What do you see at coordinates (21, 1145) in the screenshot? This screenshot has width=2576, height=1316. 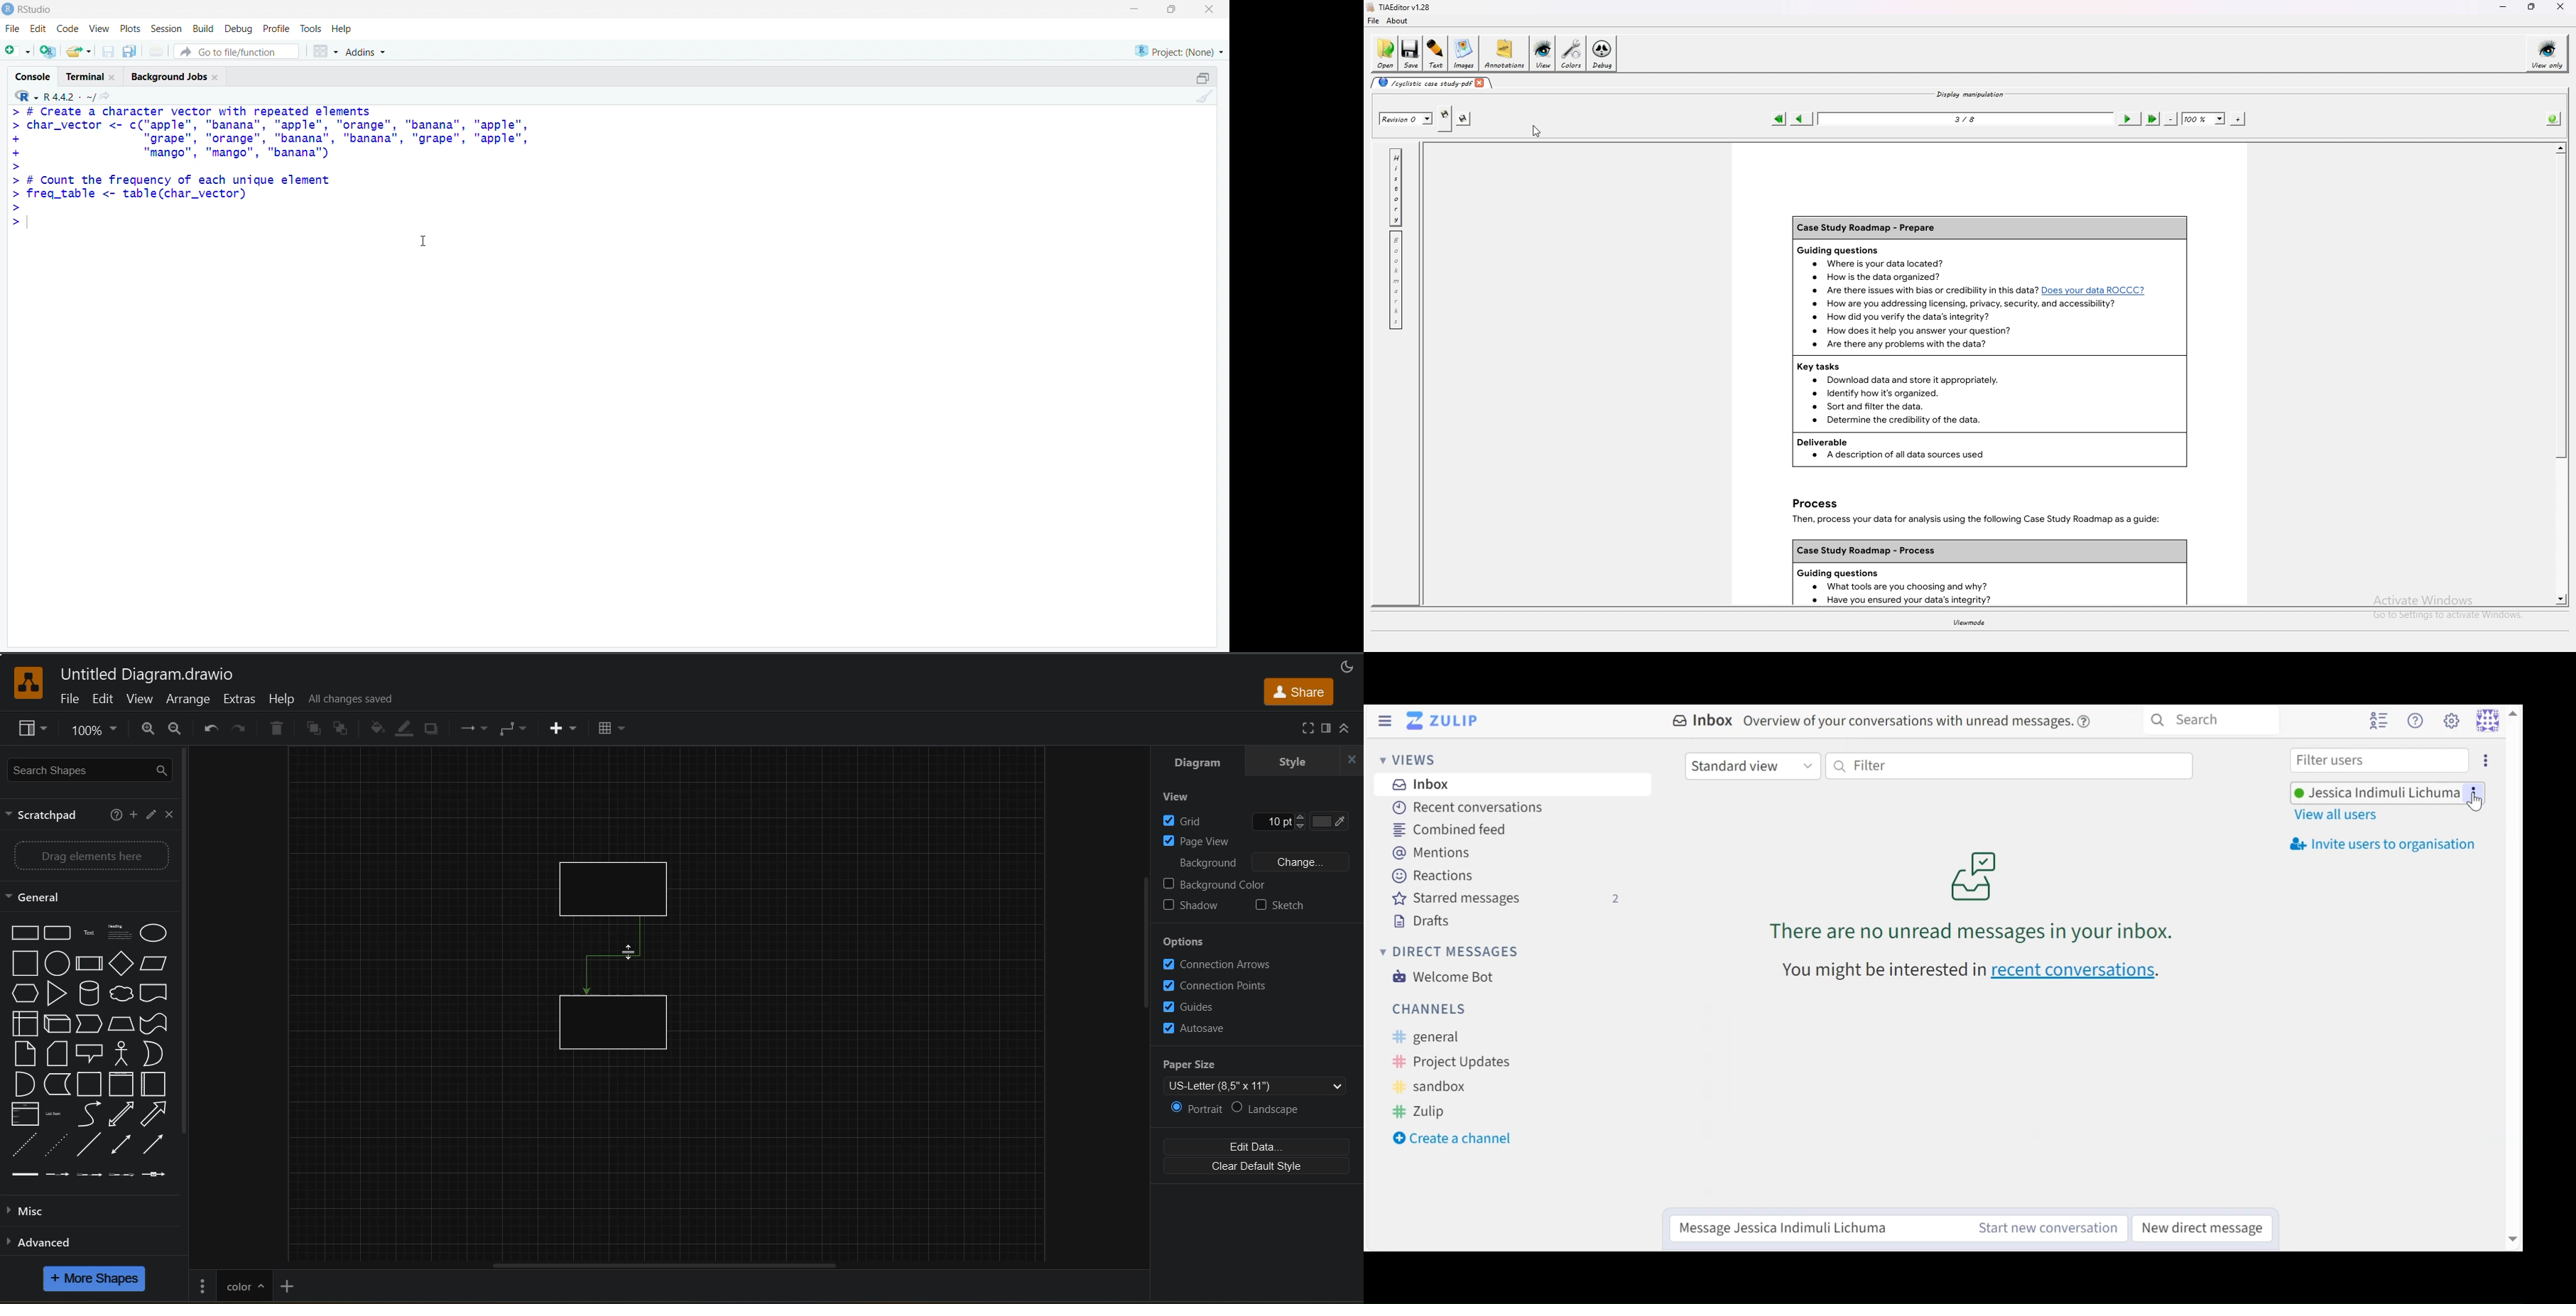 I see `Dashed Line` at bounding box center [21, 1145].